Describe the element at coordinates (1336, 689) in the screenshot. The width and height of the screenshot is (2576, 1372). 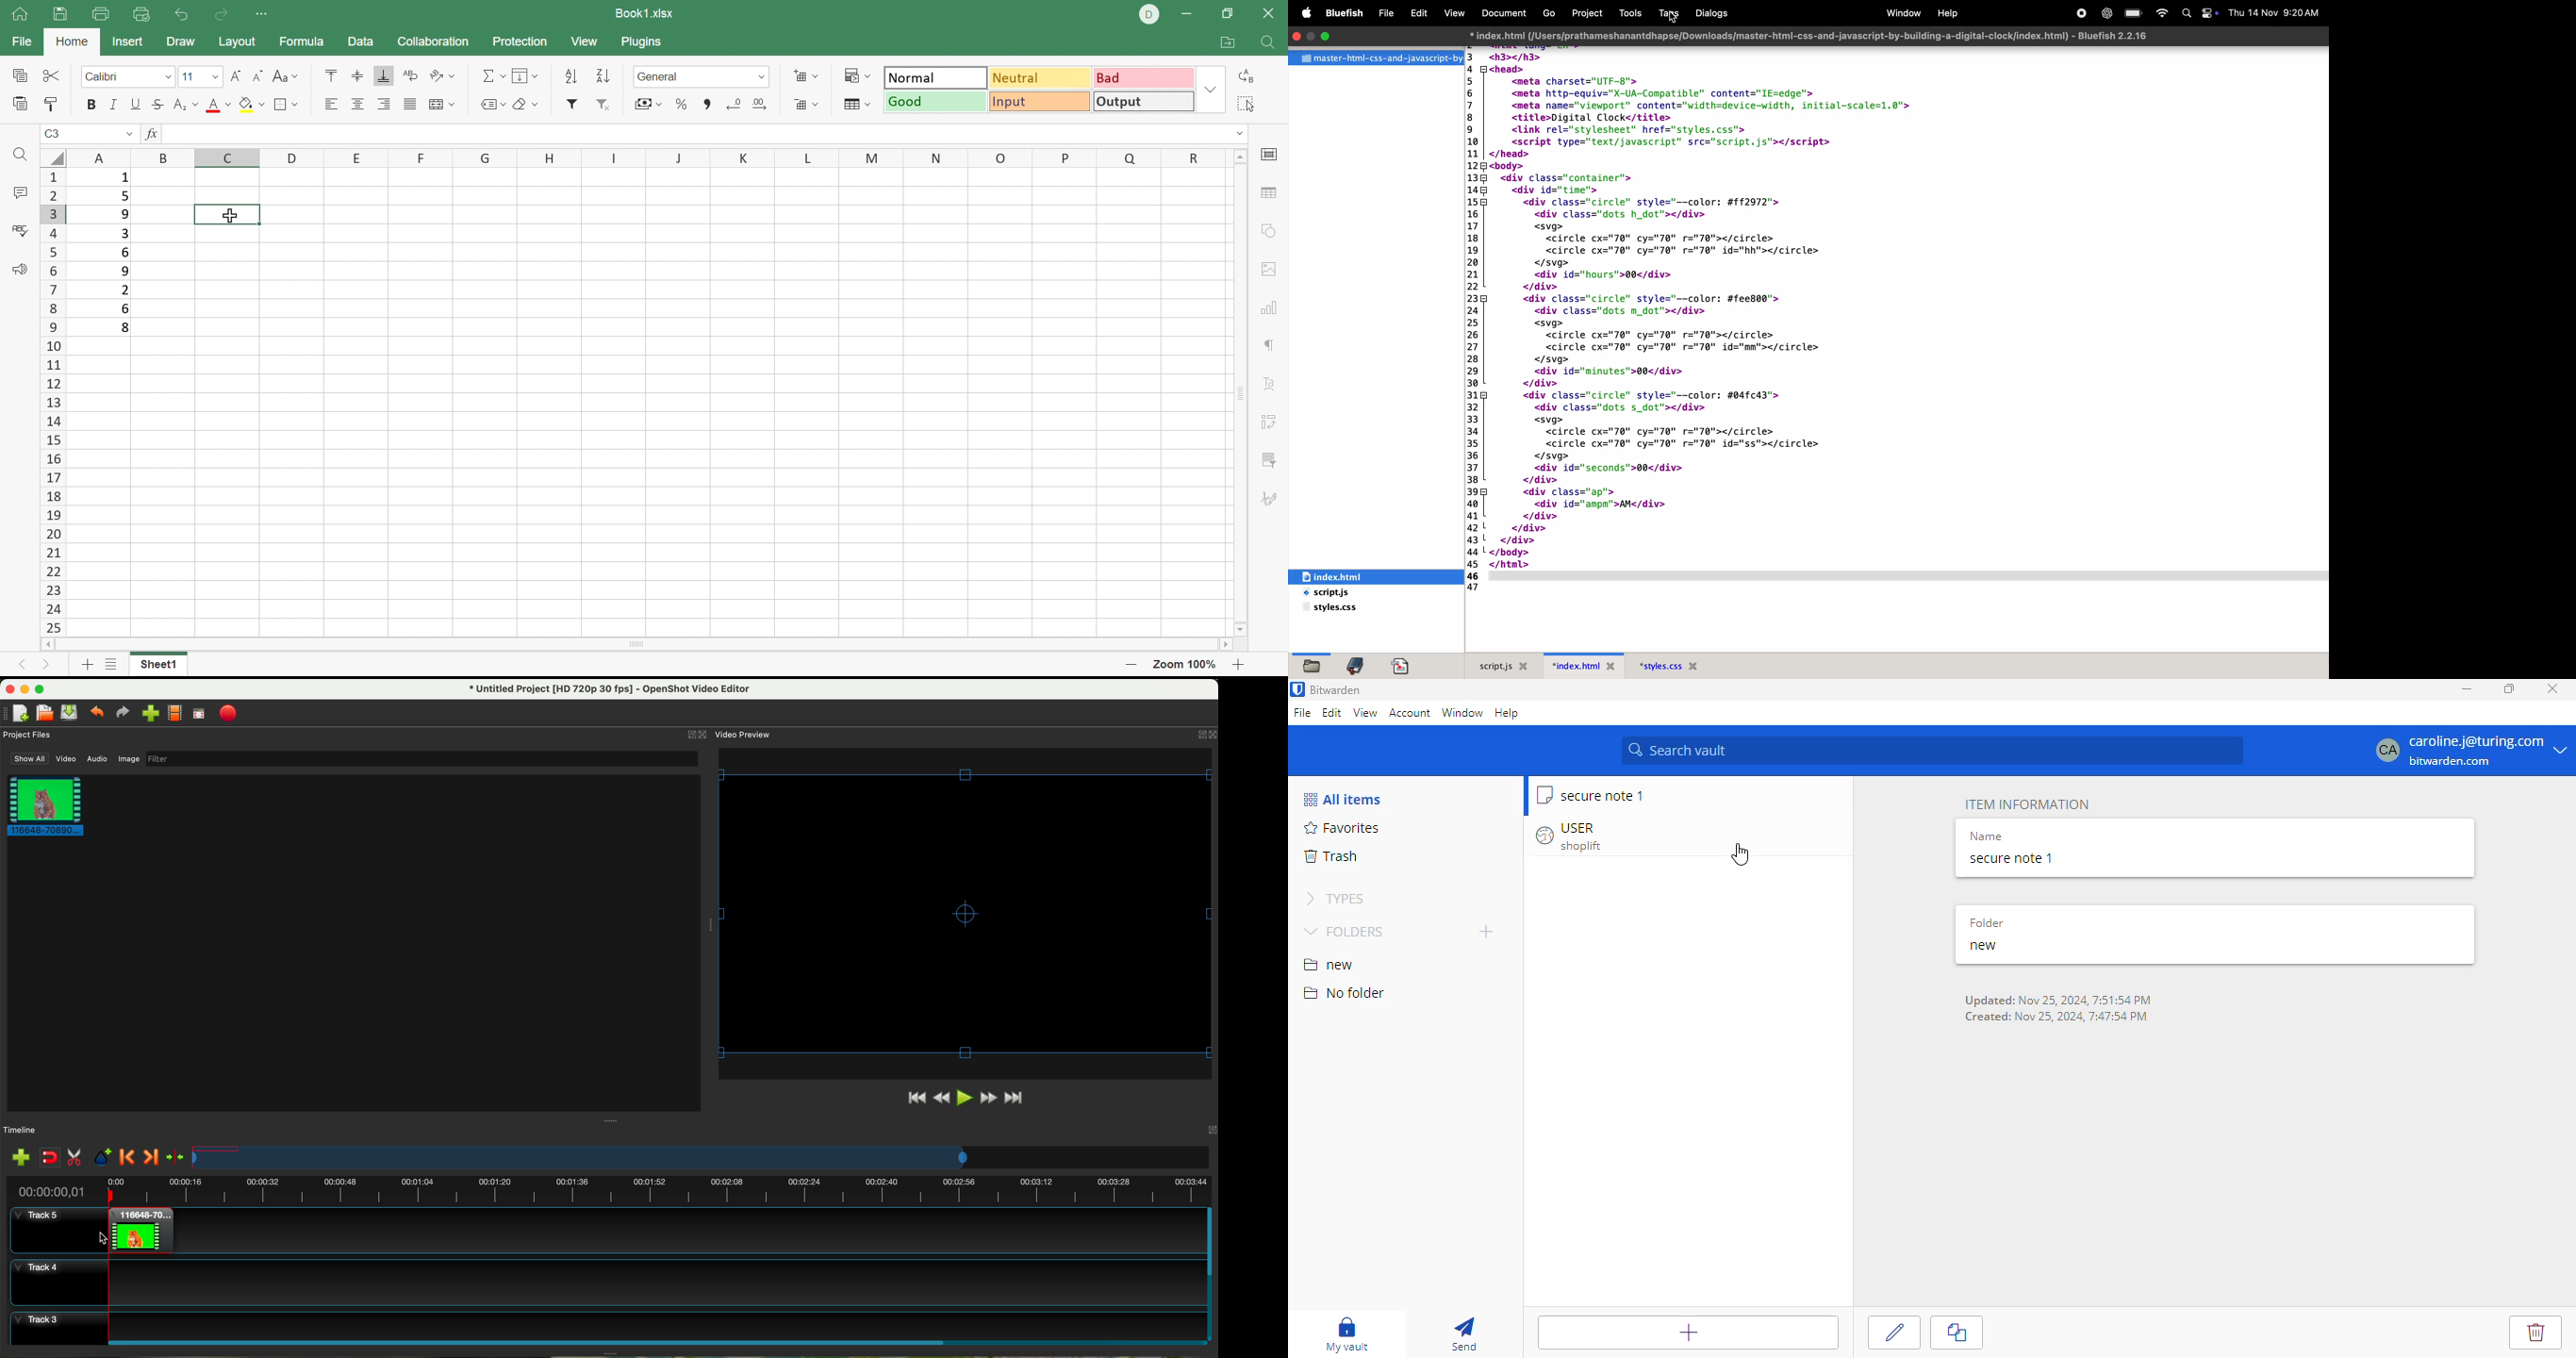
I see `bitwarden` at that location.